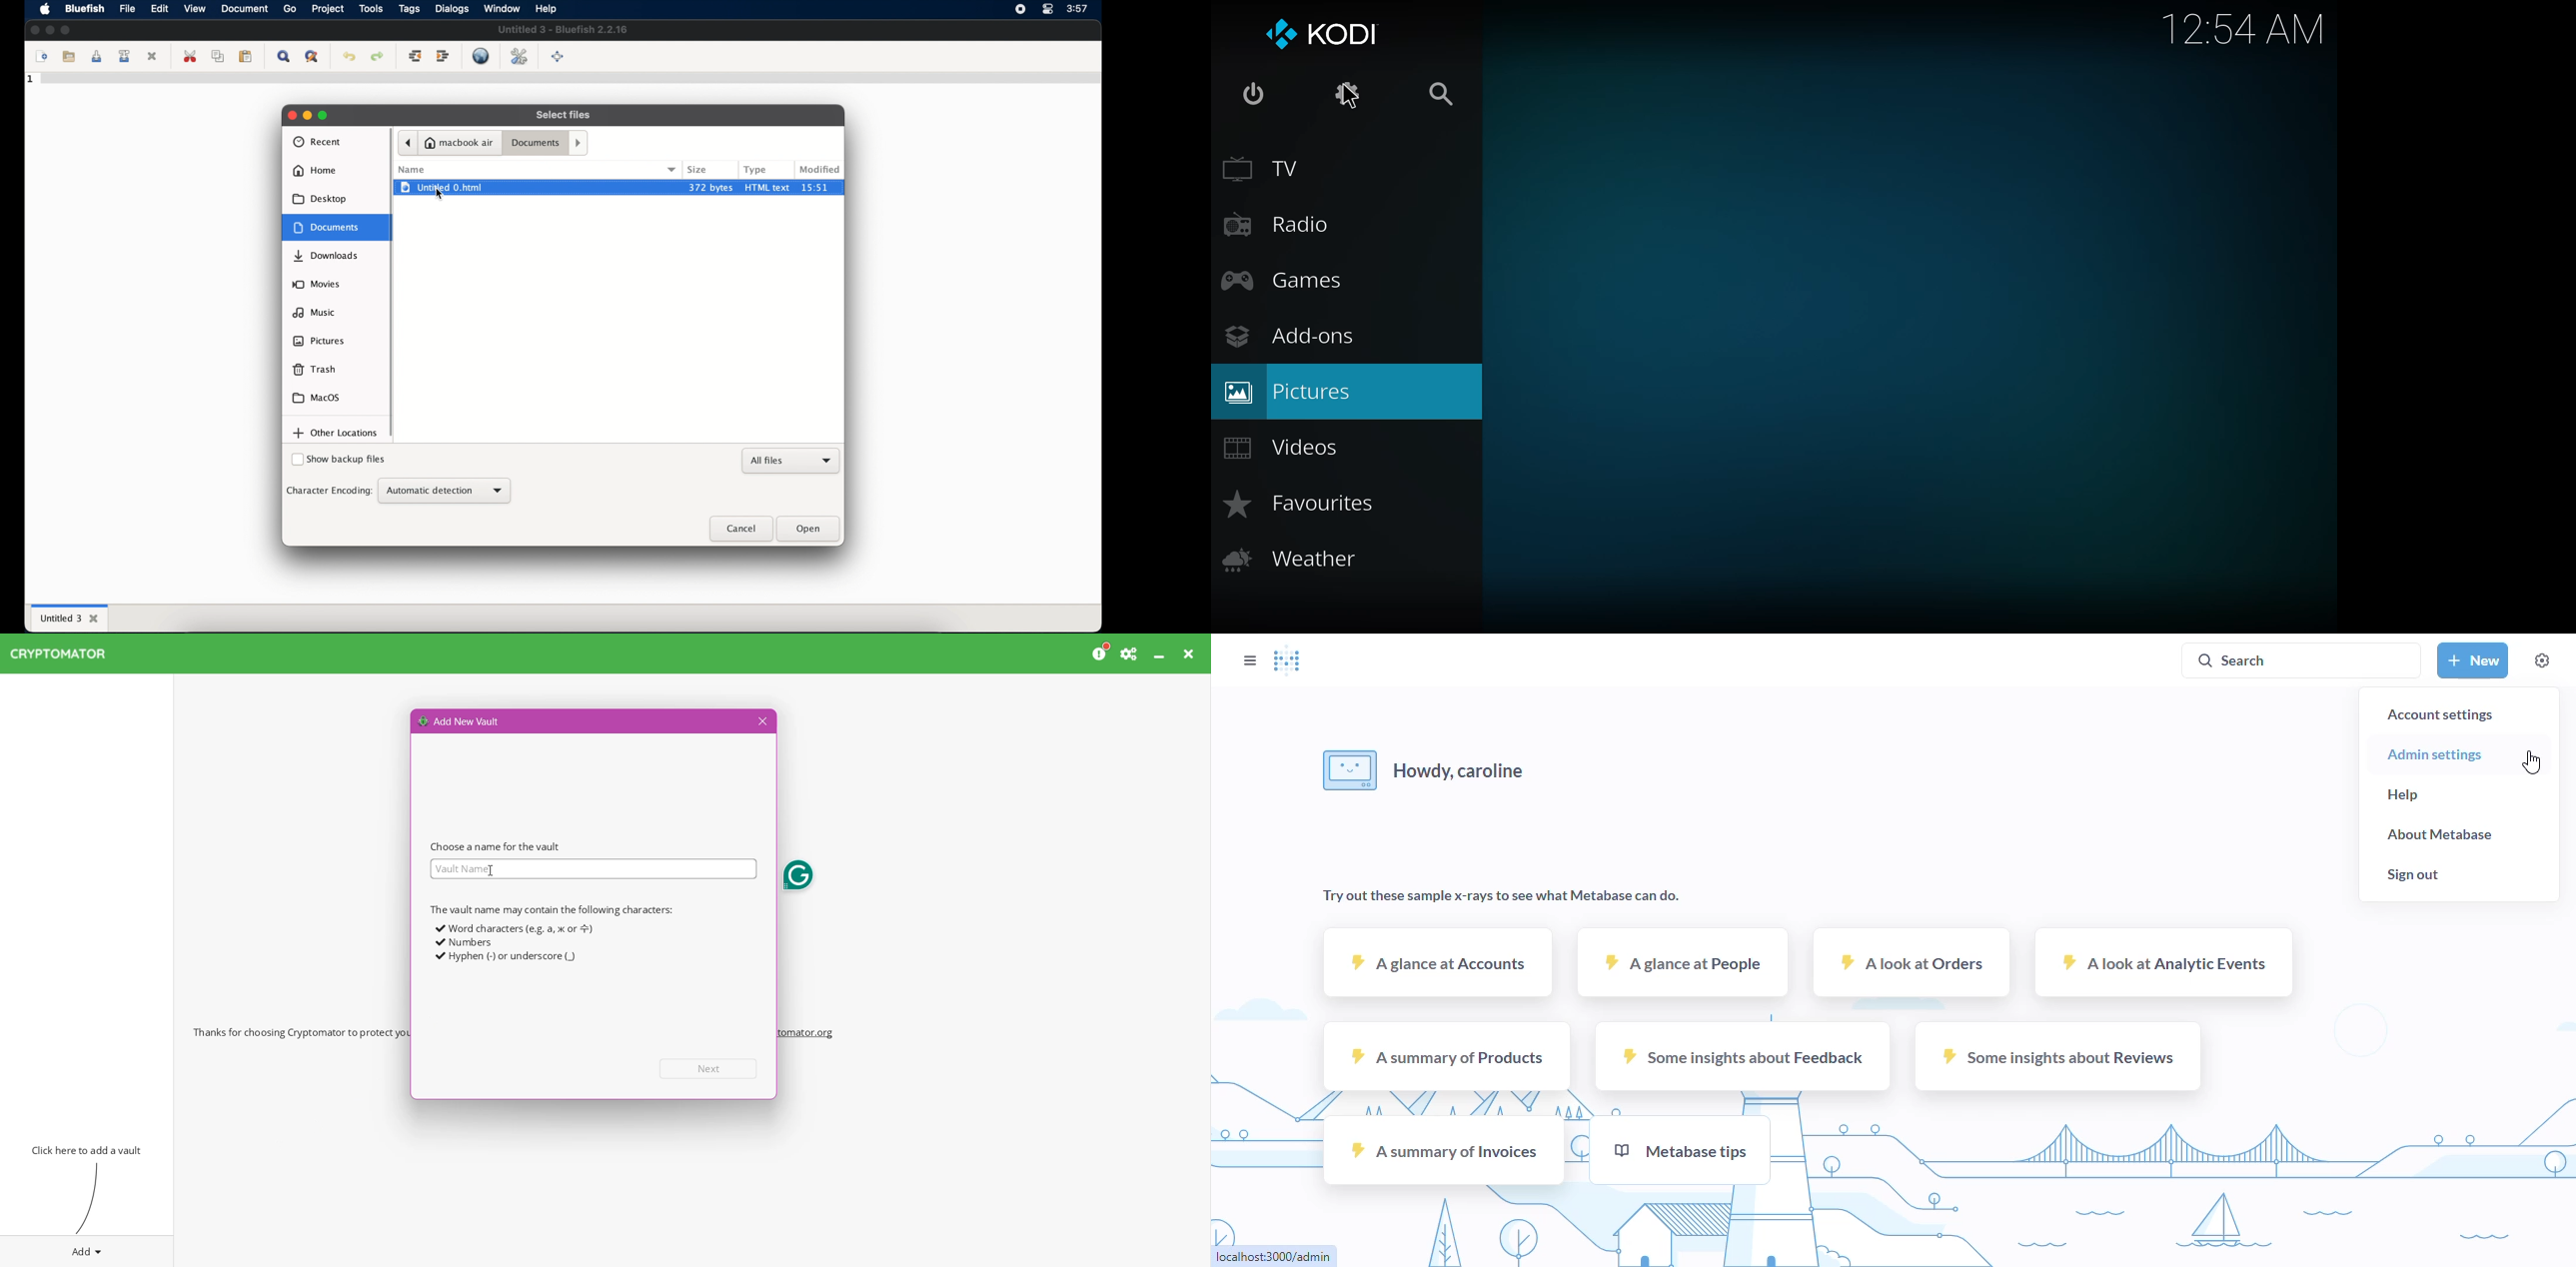  Describe the element at coordinates (87, 1249) in the screenshot. I see `Add` at that location.